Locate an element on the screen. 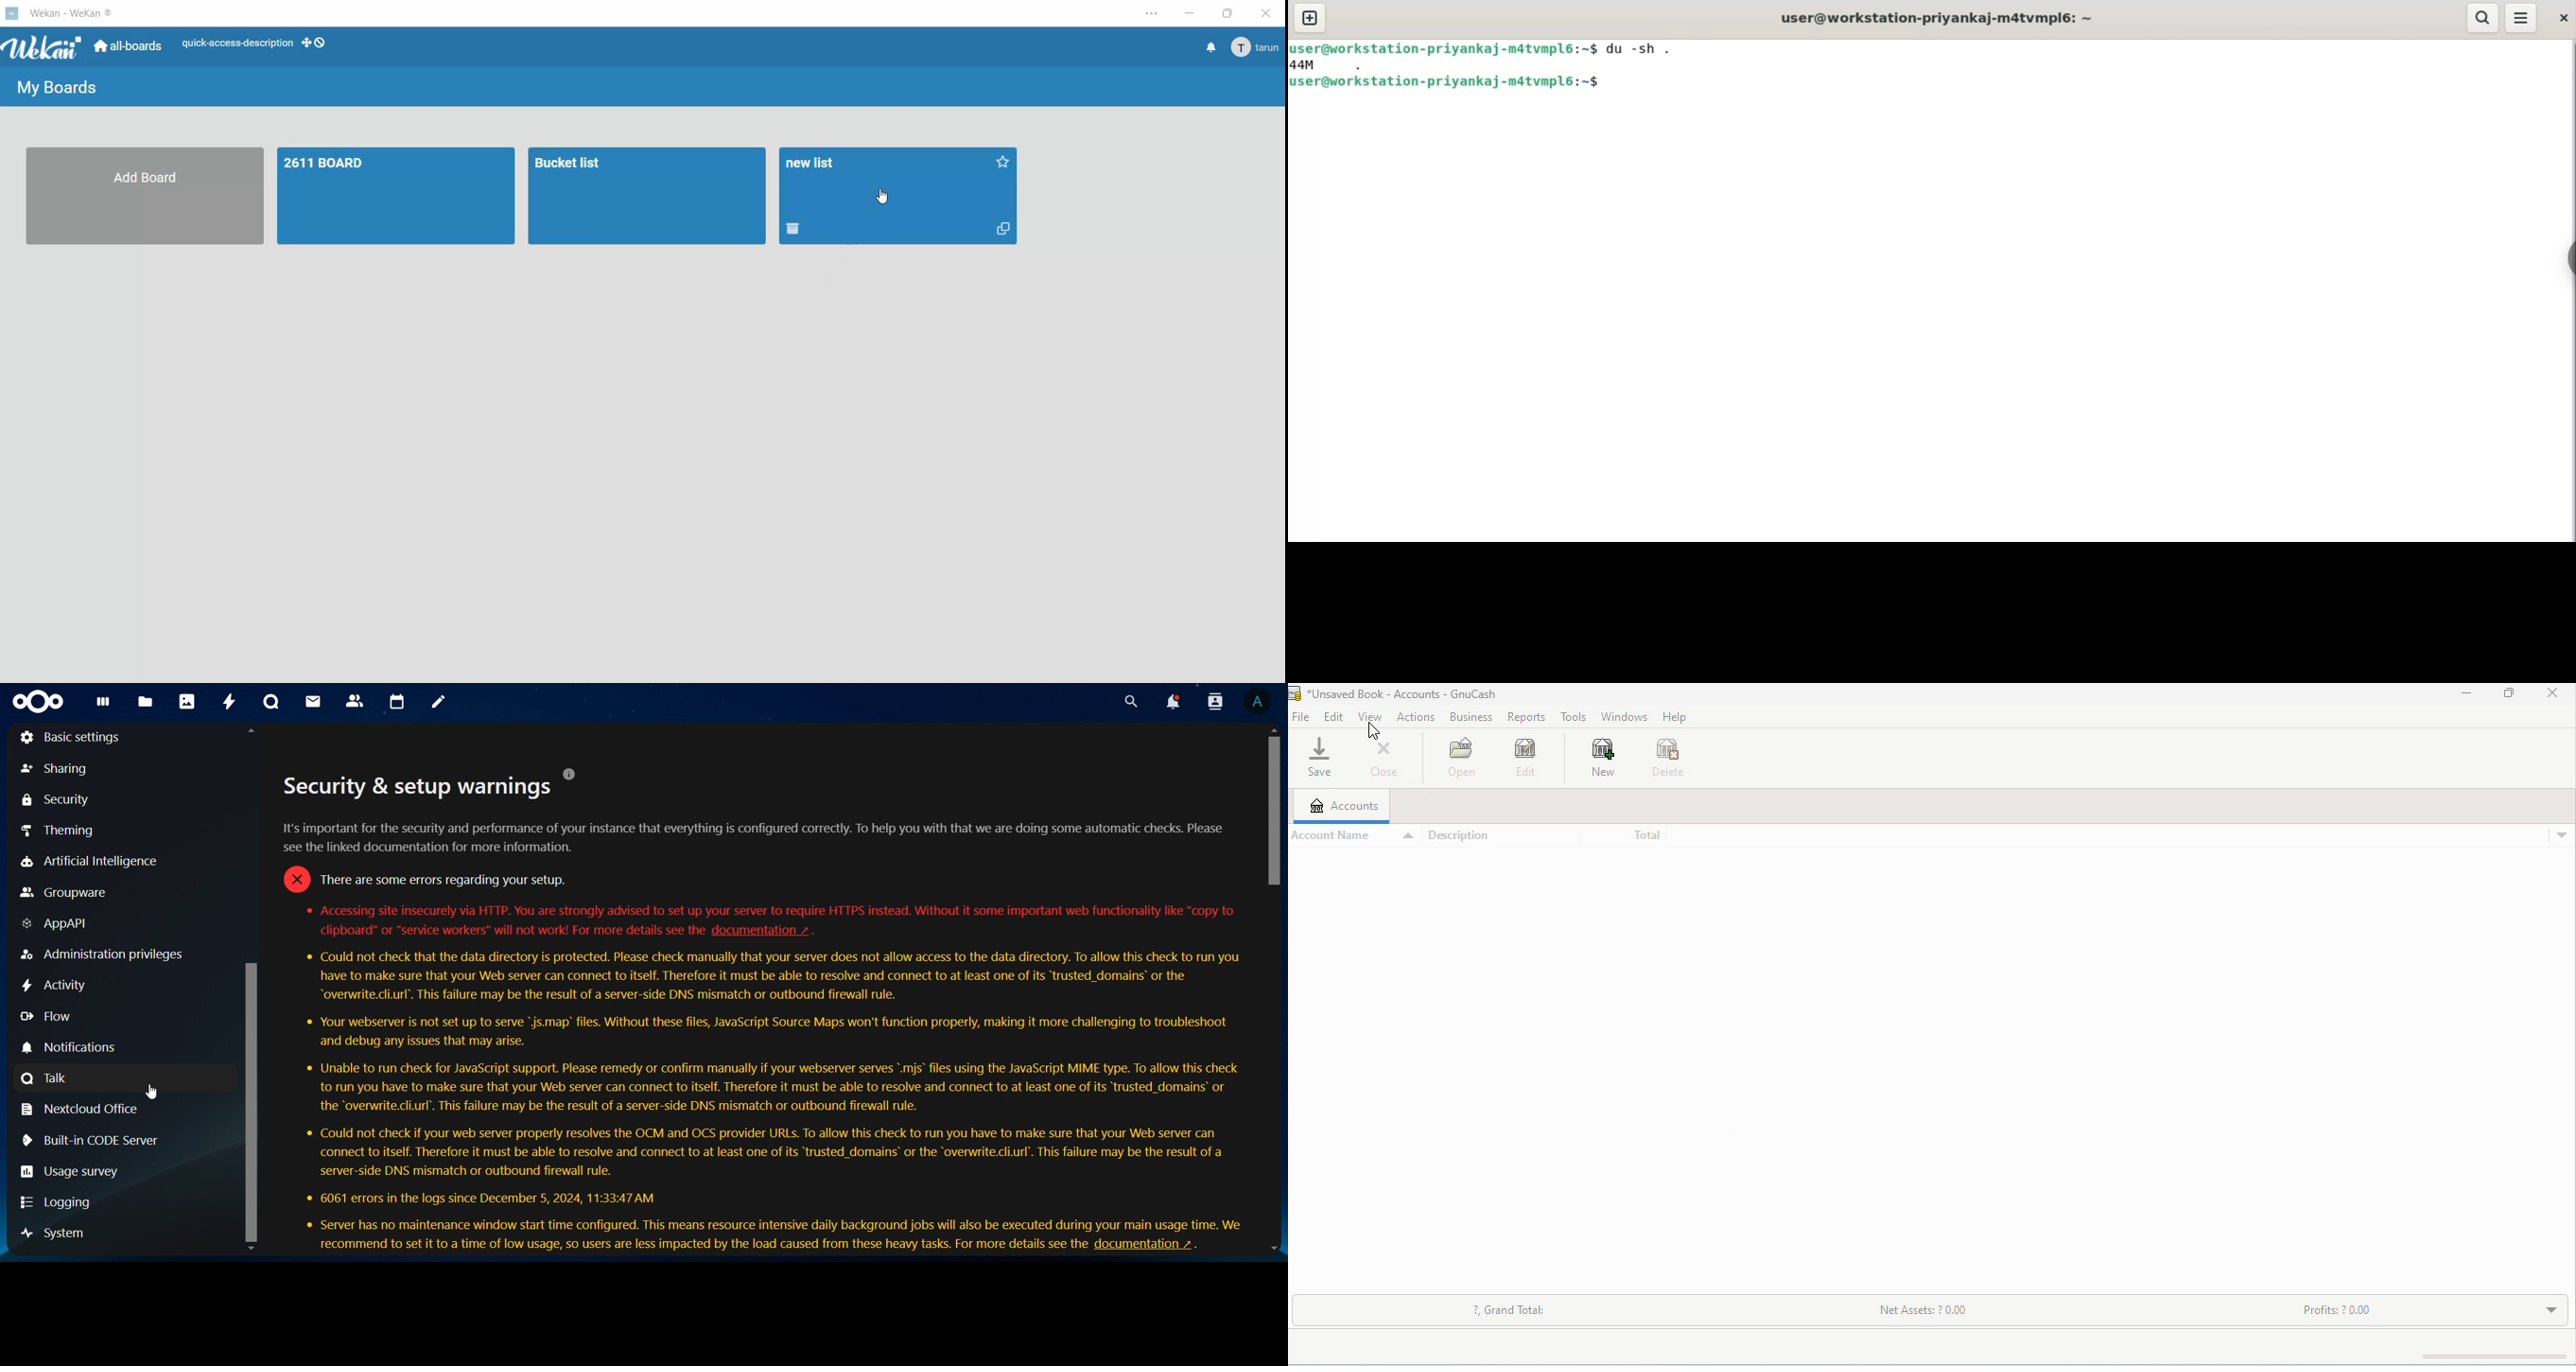 The width and height of the screenshot is (2576, 1372). minimize is located at coordinates (1192, 13).